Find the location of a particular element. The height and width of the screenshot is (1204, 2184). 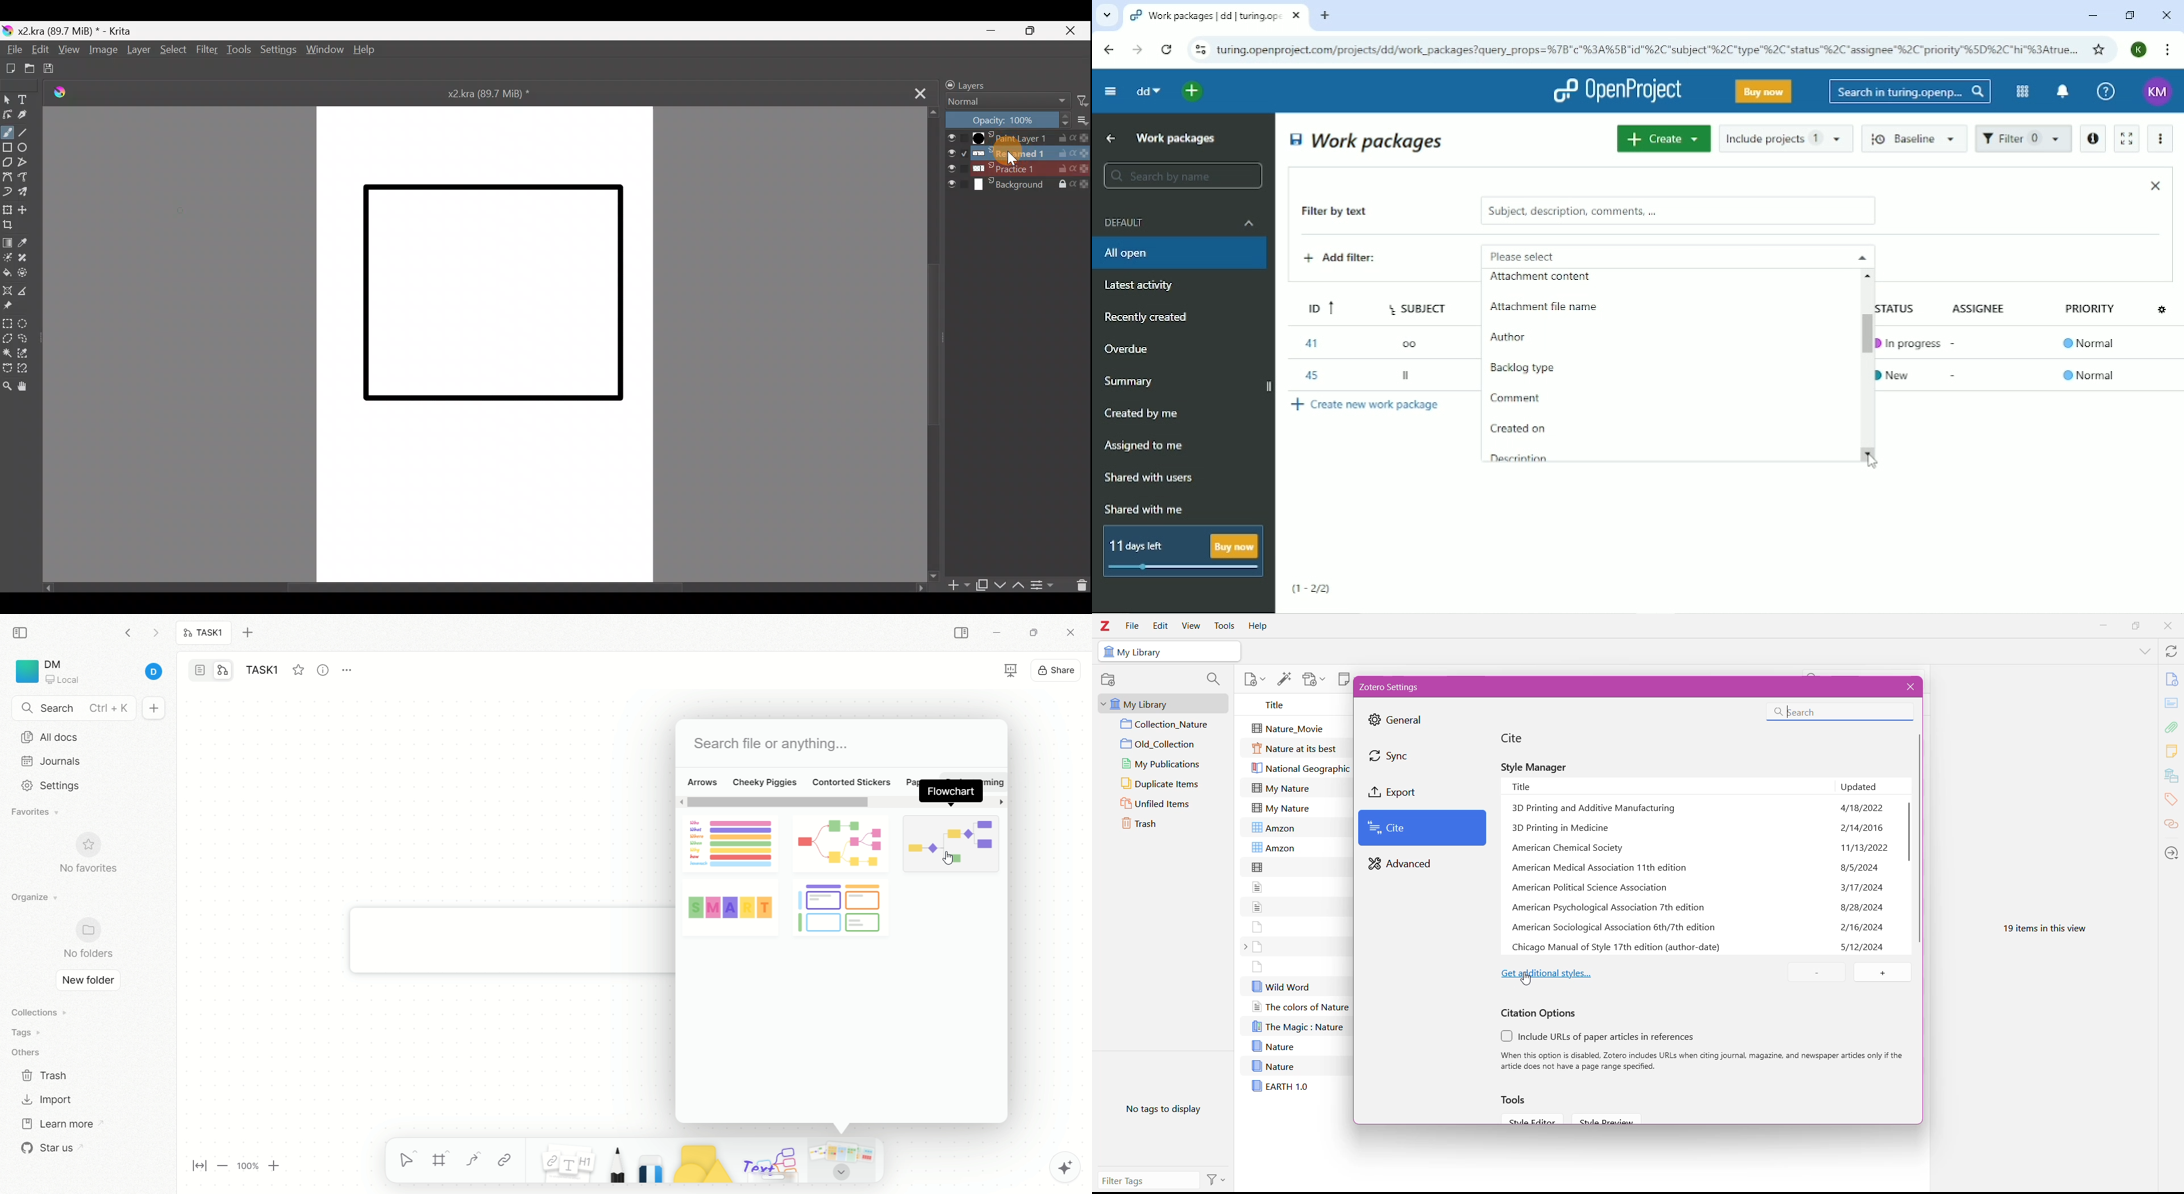

My Library is located at coordinates (1160, 703).